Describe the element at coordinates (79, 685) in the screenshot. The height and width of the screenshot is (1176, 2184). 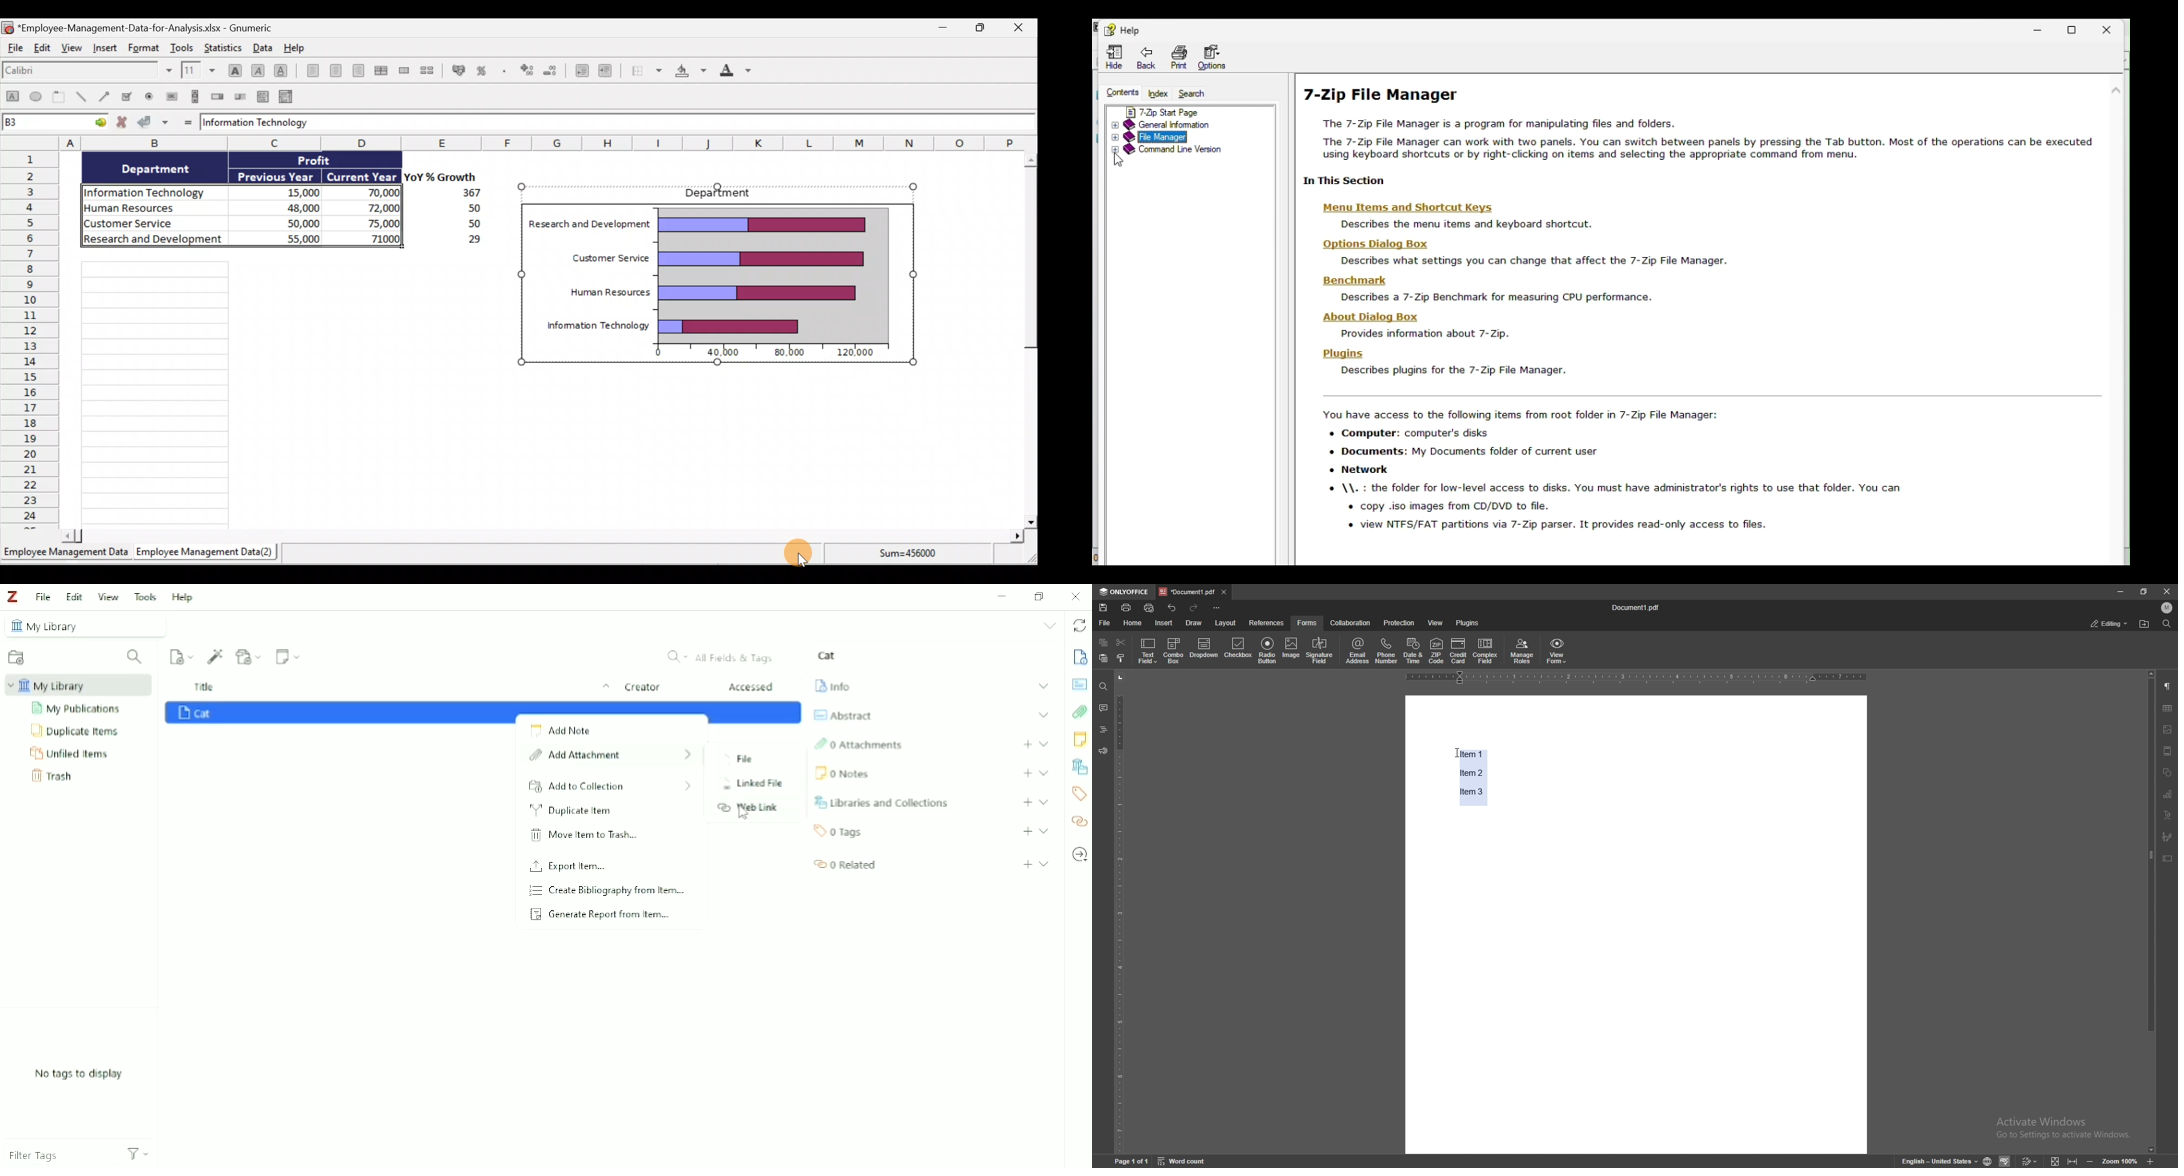
I see `My Librar` at that location.